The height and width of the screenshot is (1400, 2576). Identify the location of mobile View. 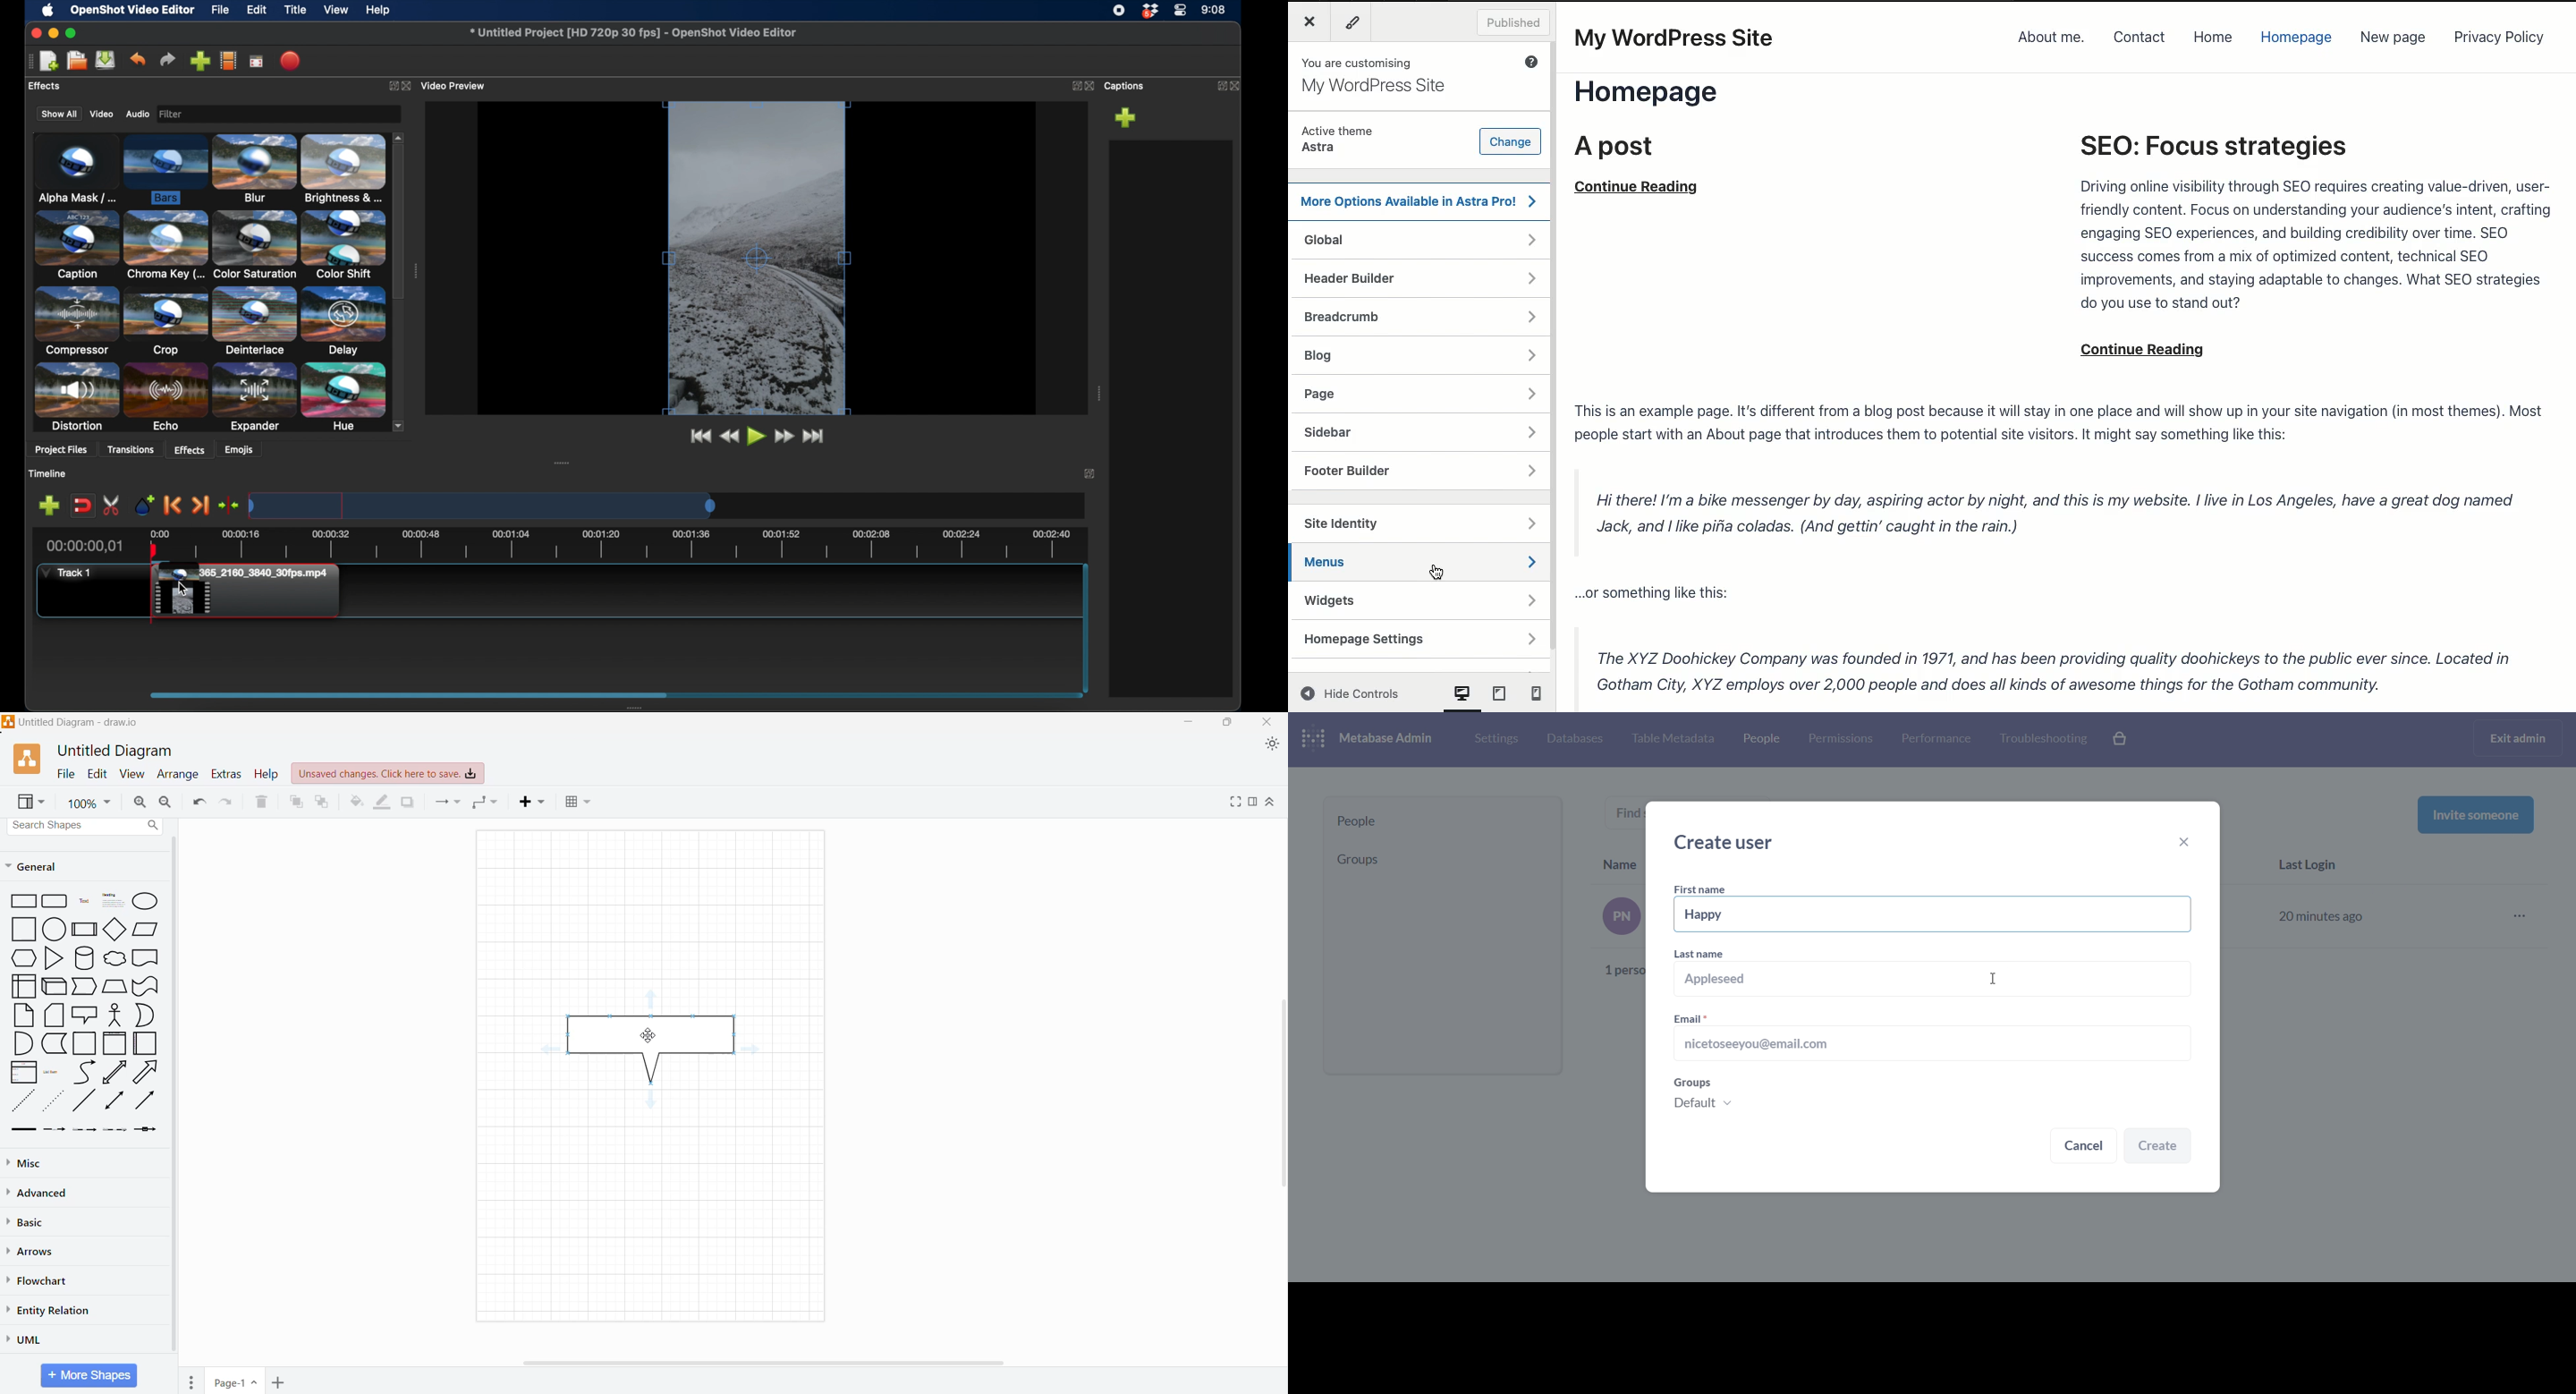
(1532, 695).